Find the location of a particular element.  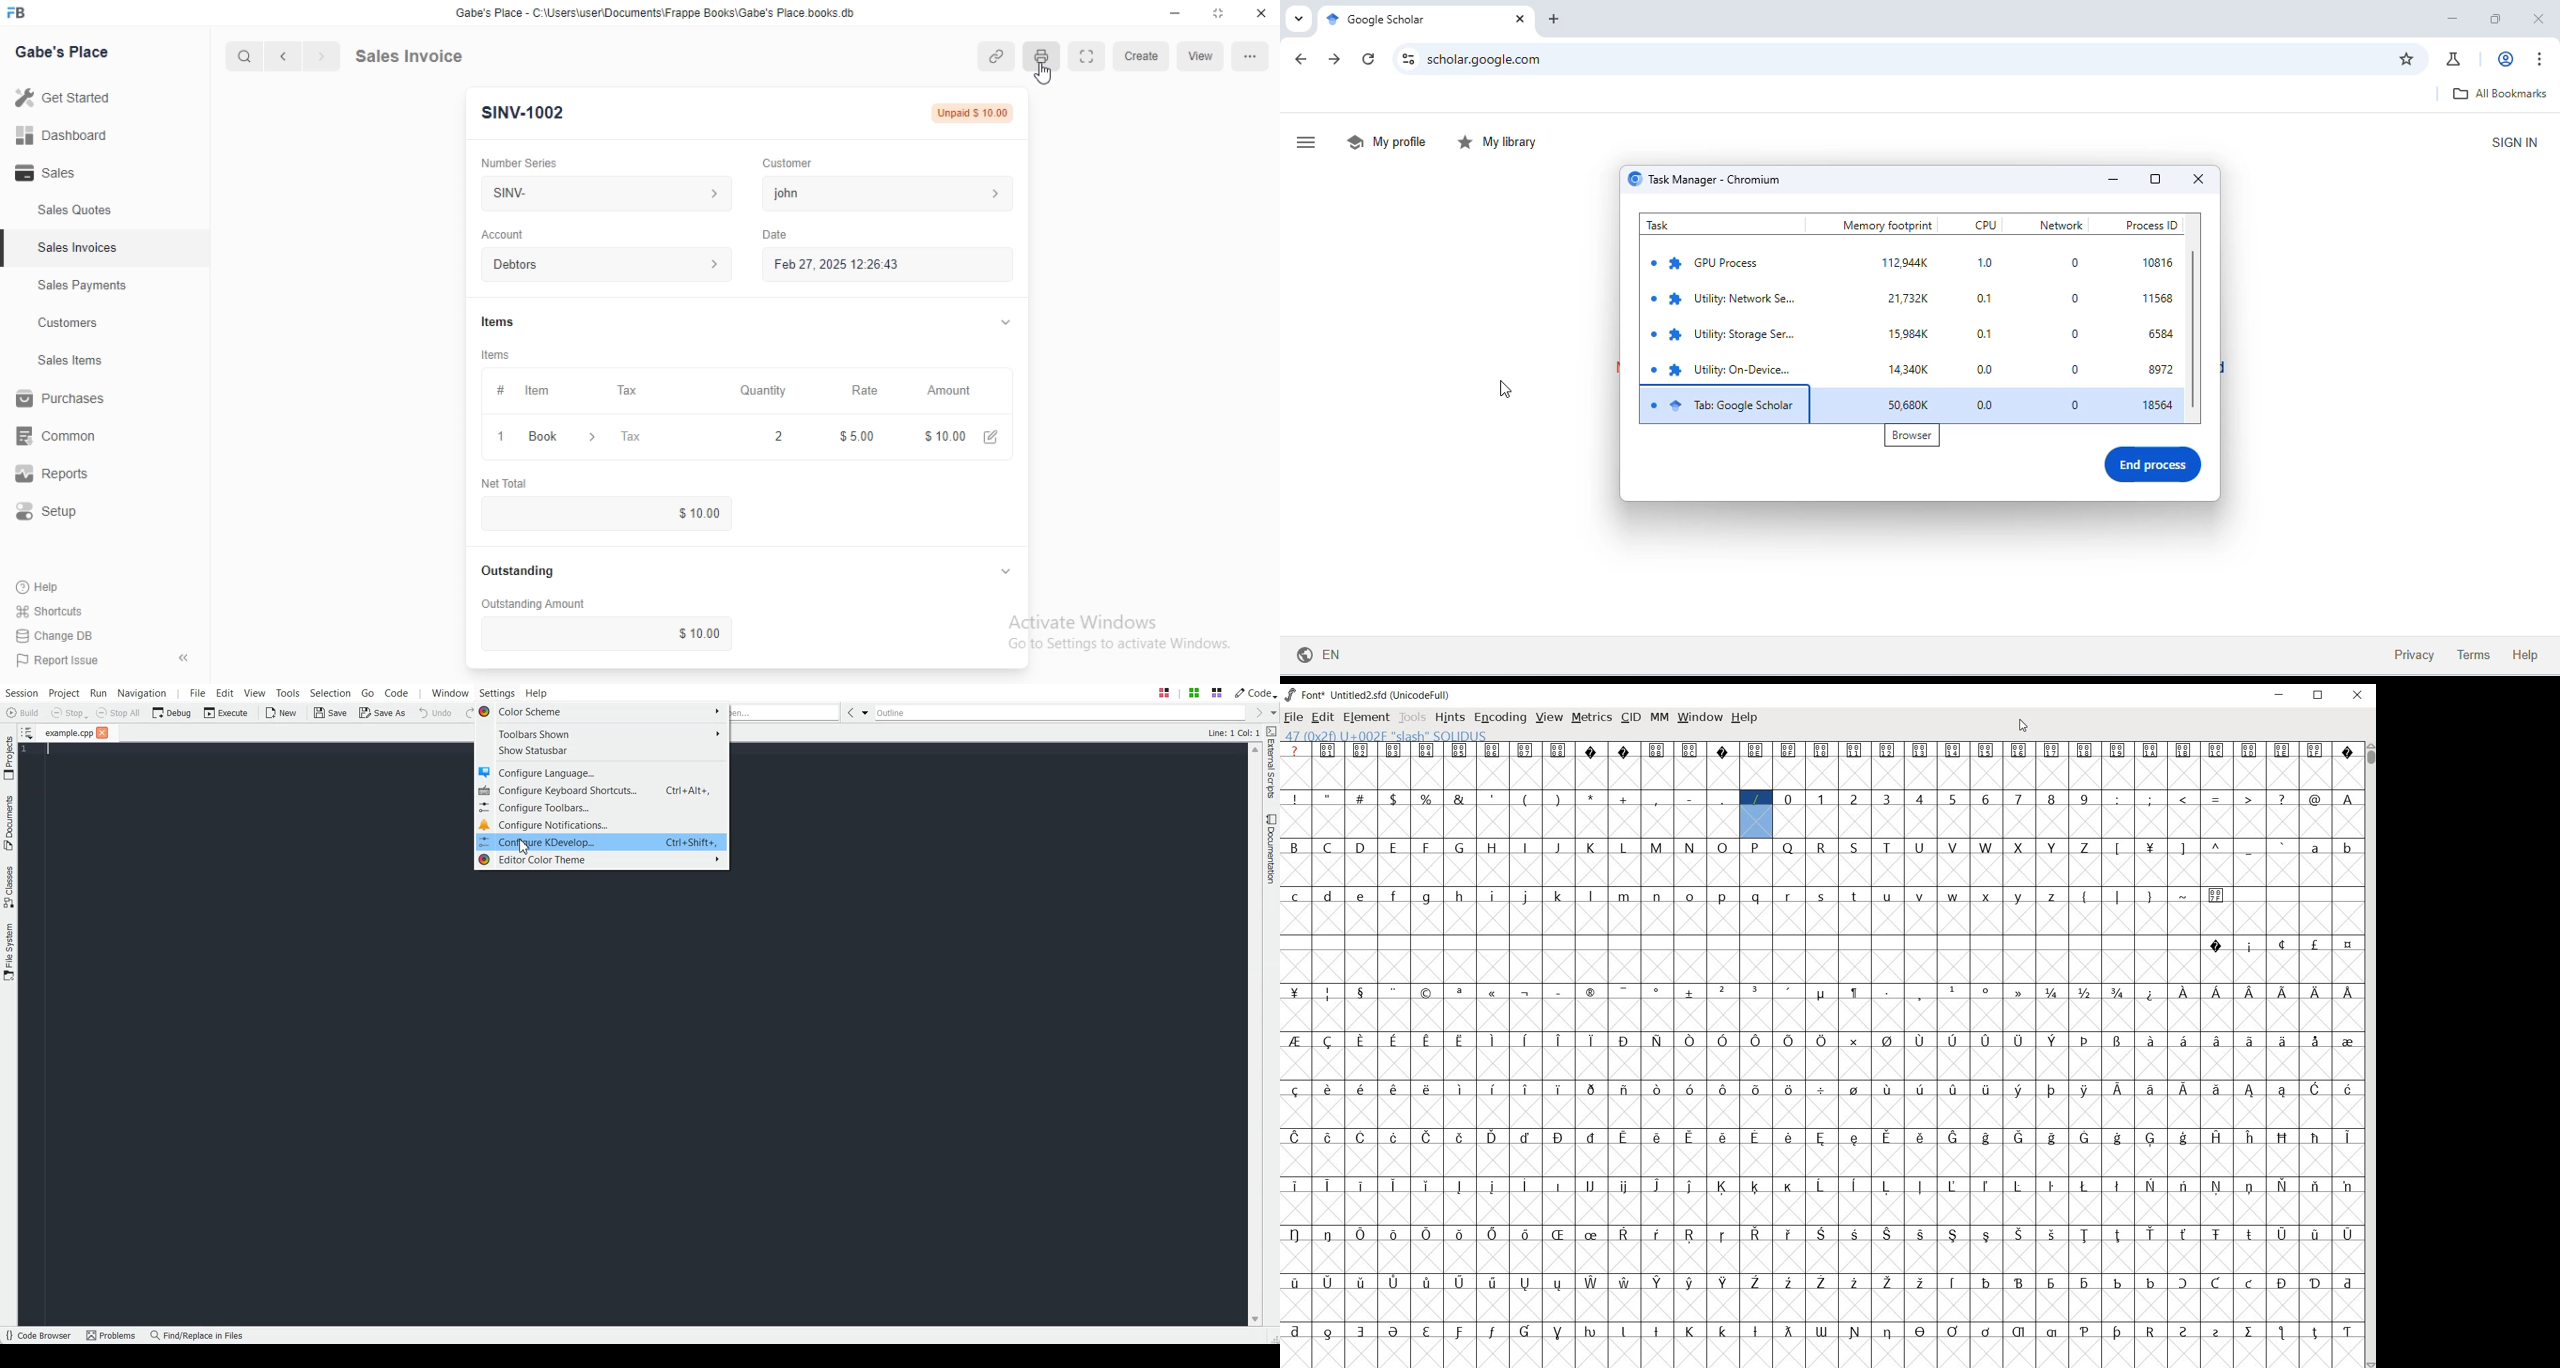

glyph is located at coordinates (2085, 799).